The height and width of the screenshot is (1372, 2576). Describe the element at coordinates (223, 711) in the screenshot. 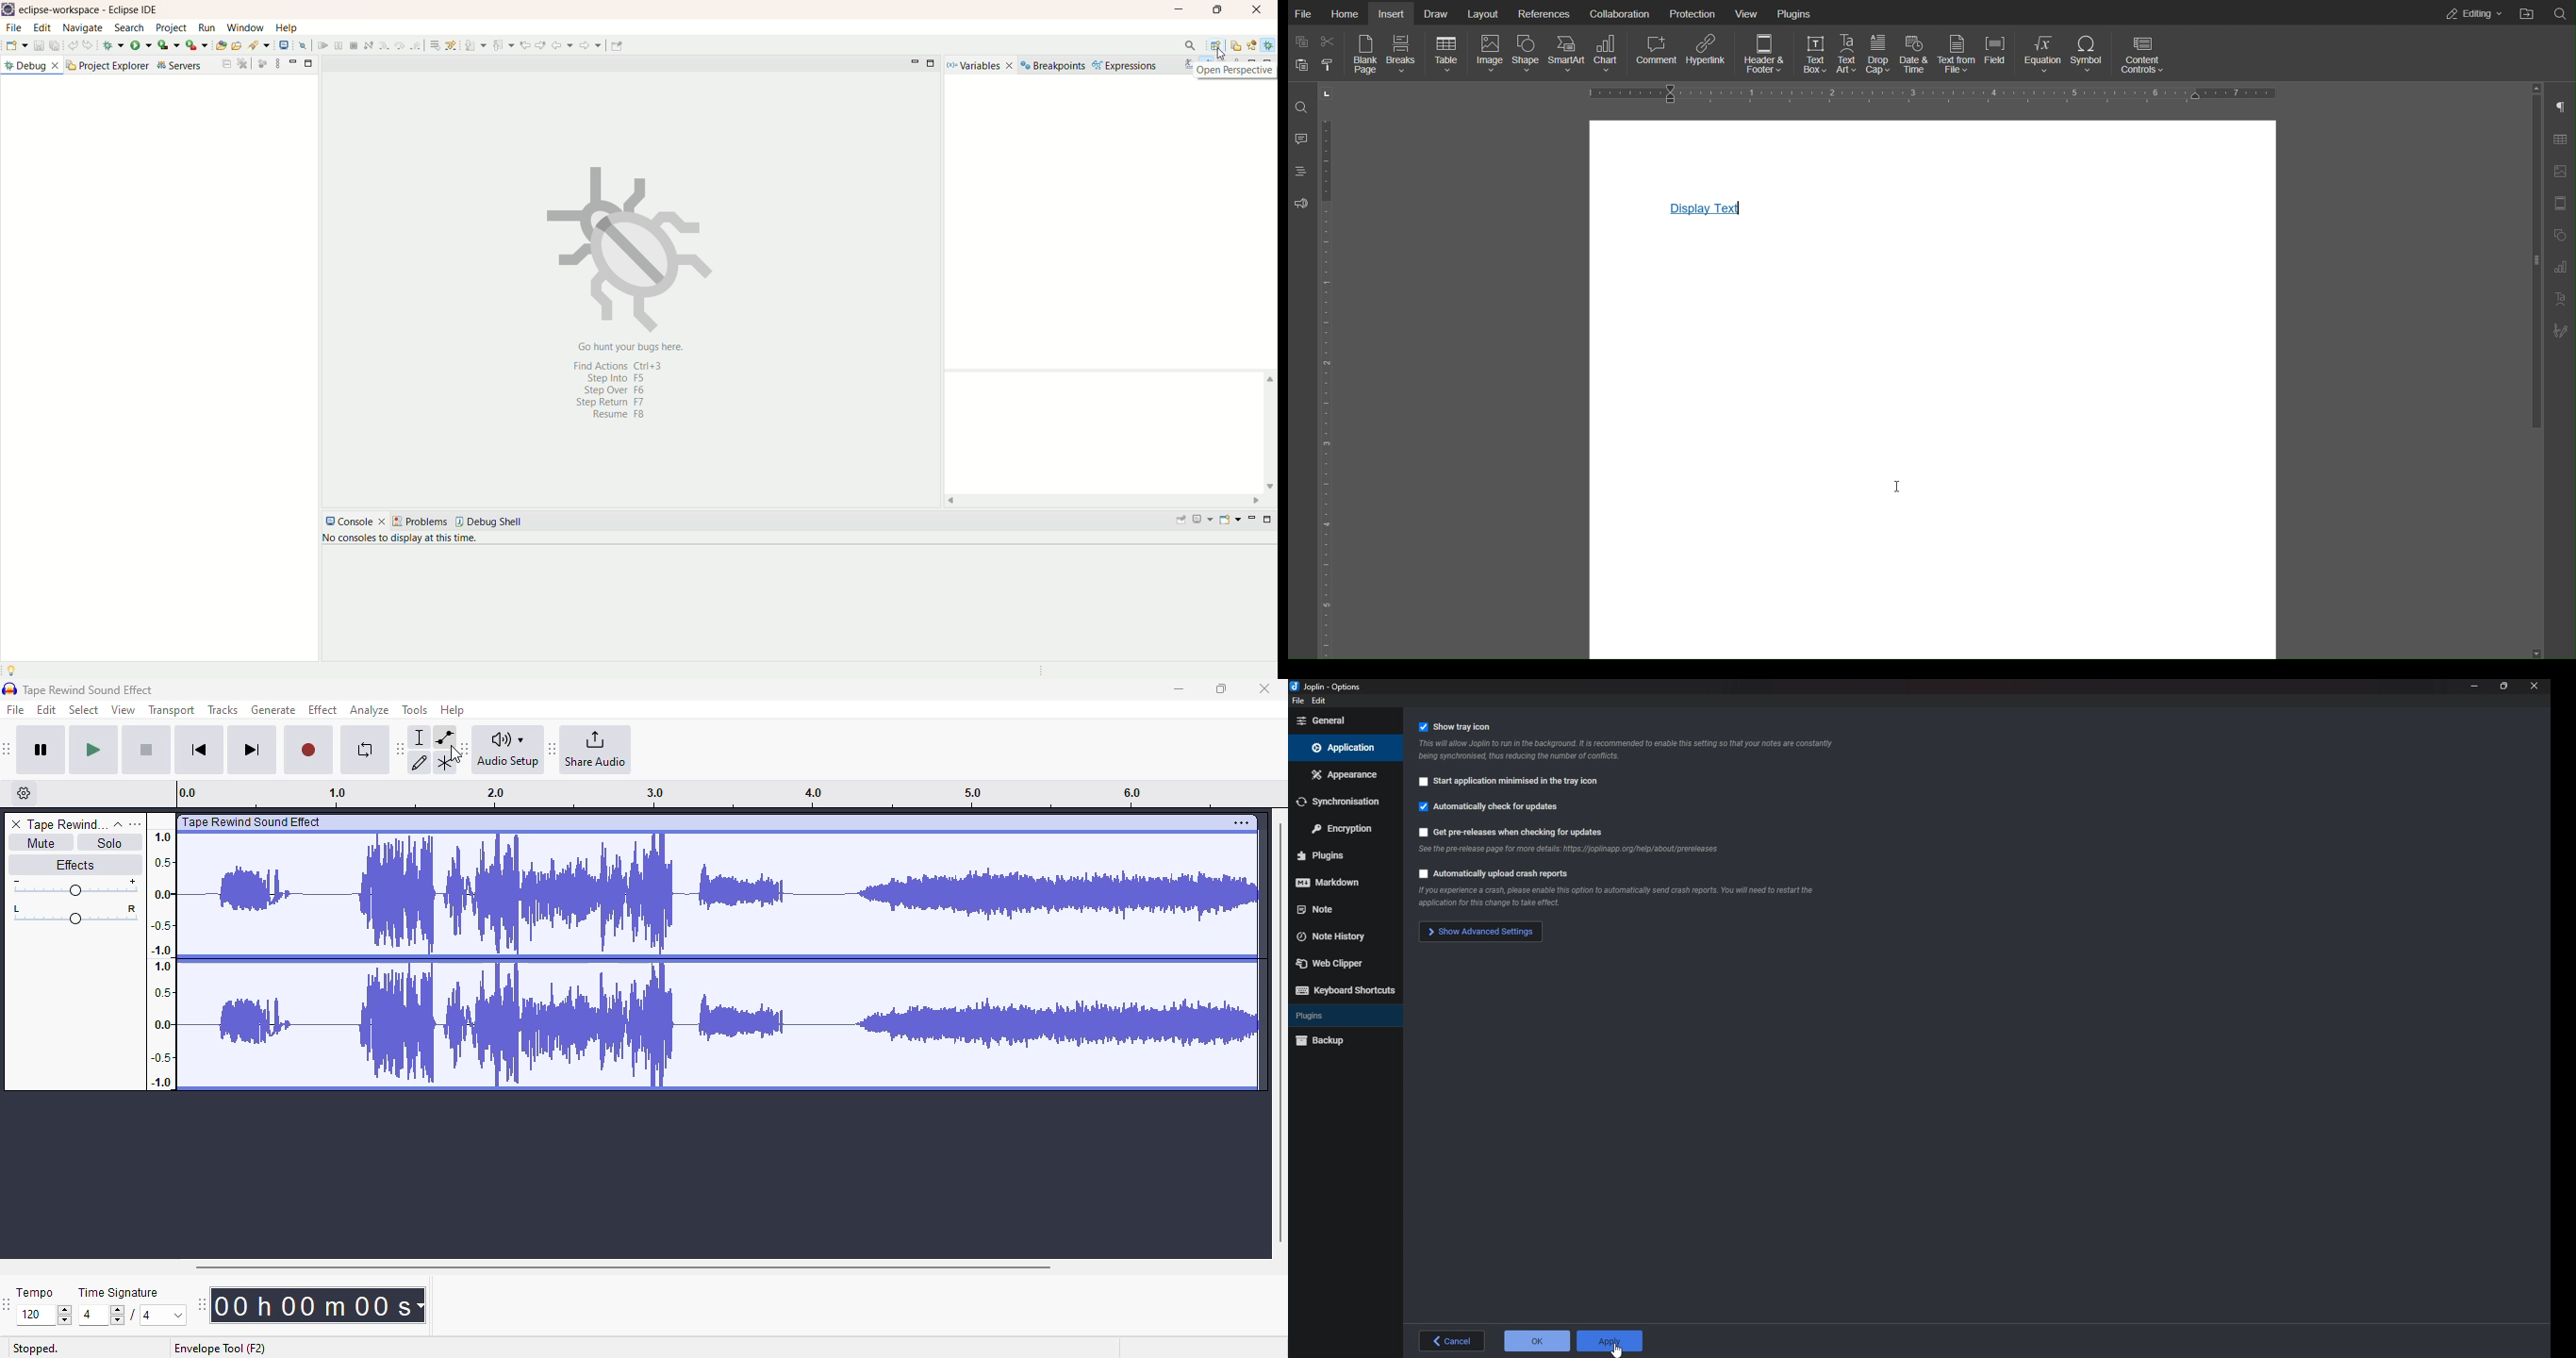

I see `tracks` at that location.